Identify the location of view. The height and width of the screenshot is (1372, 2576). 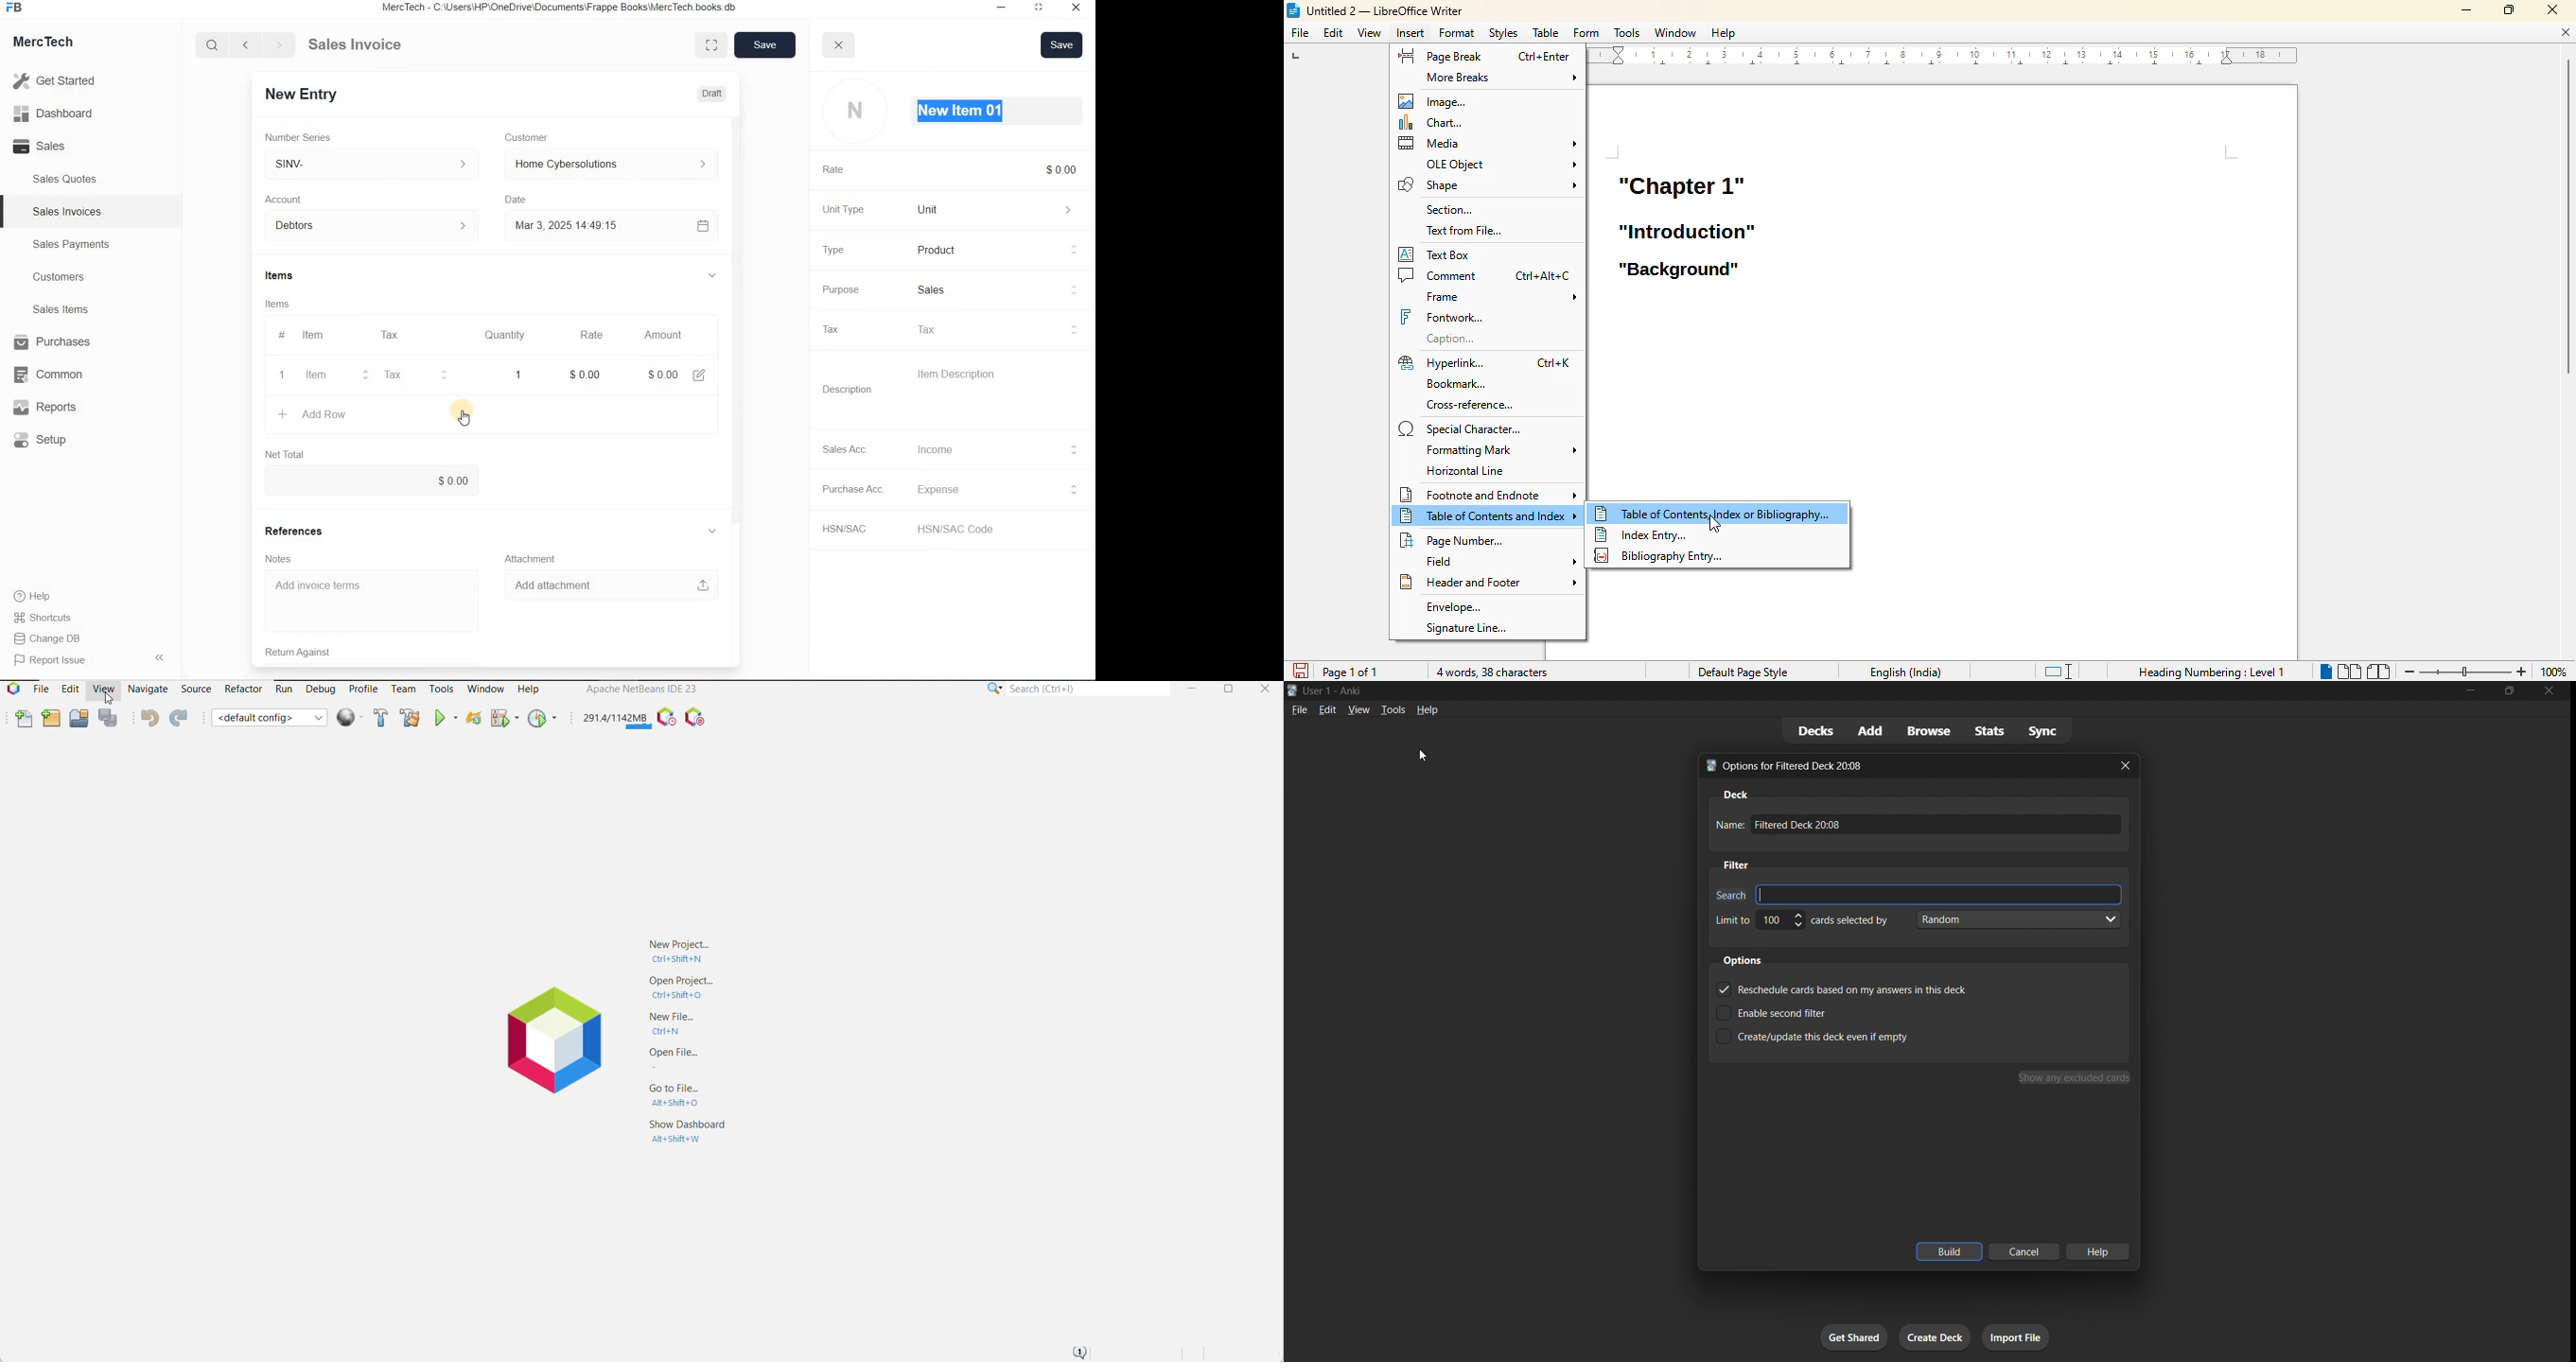
(1369, 33).